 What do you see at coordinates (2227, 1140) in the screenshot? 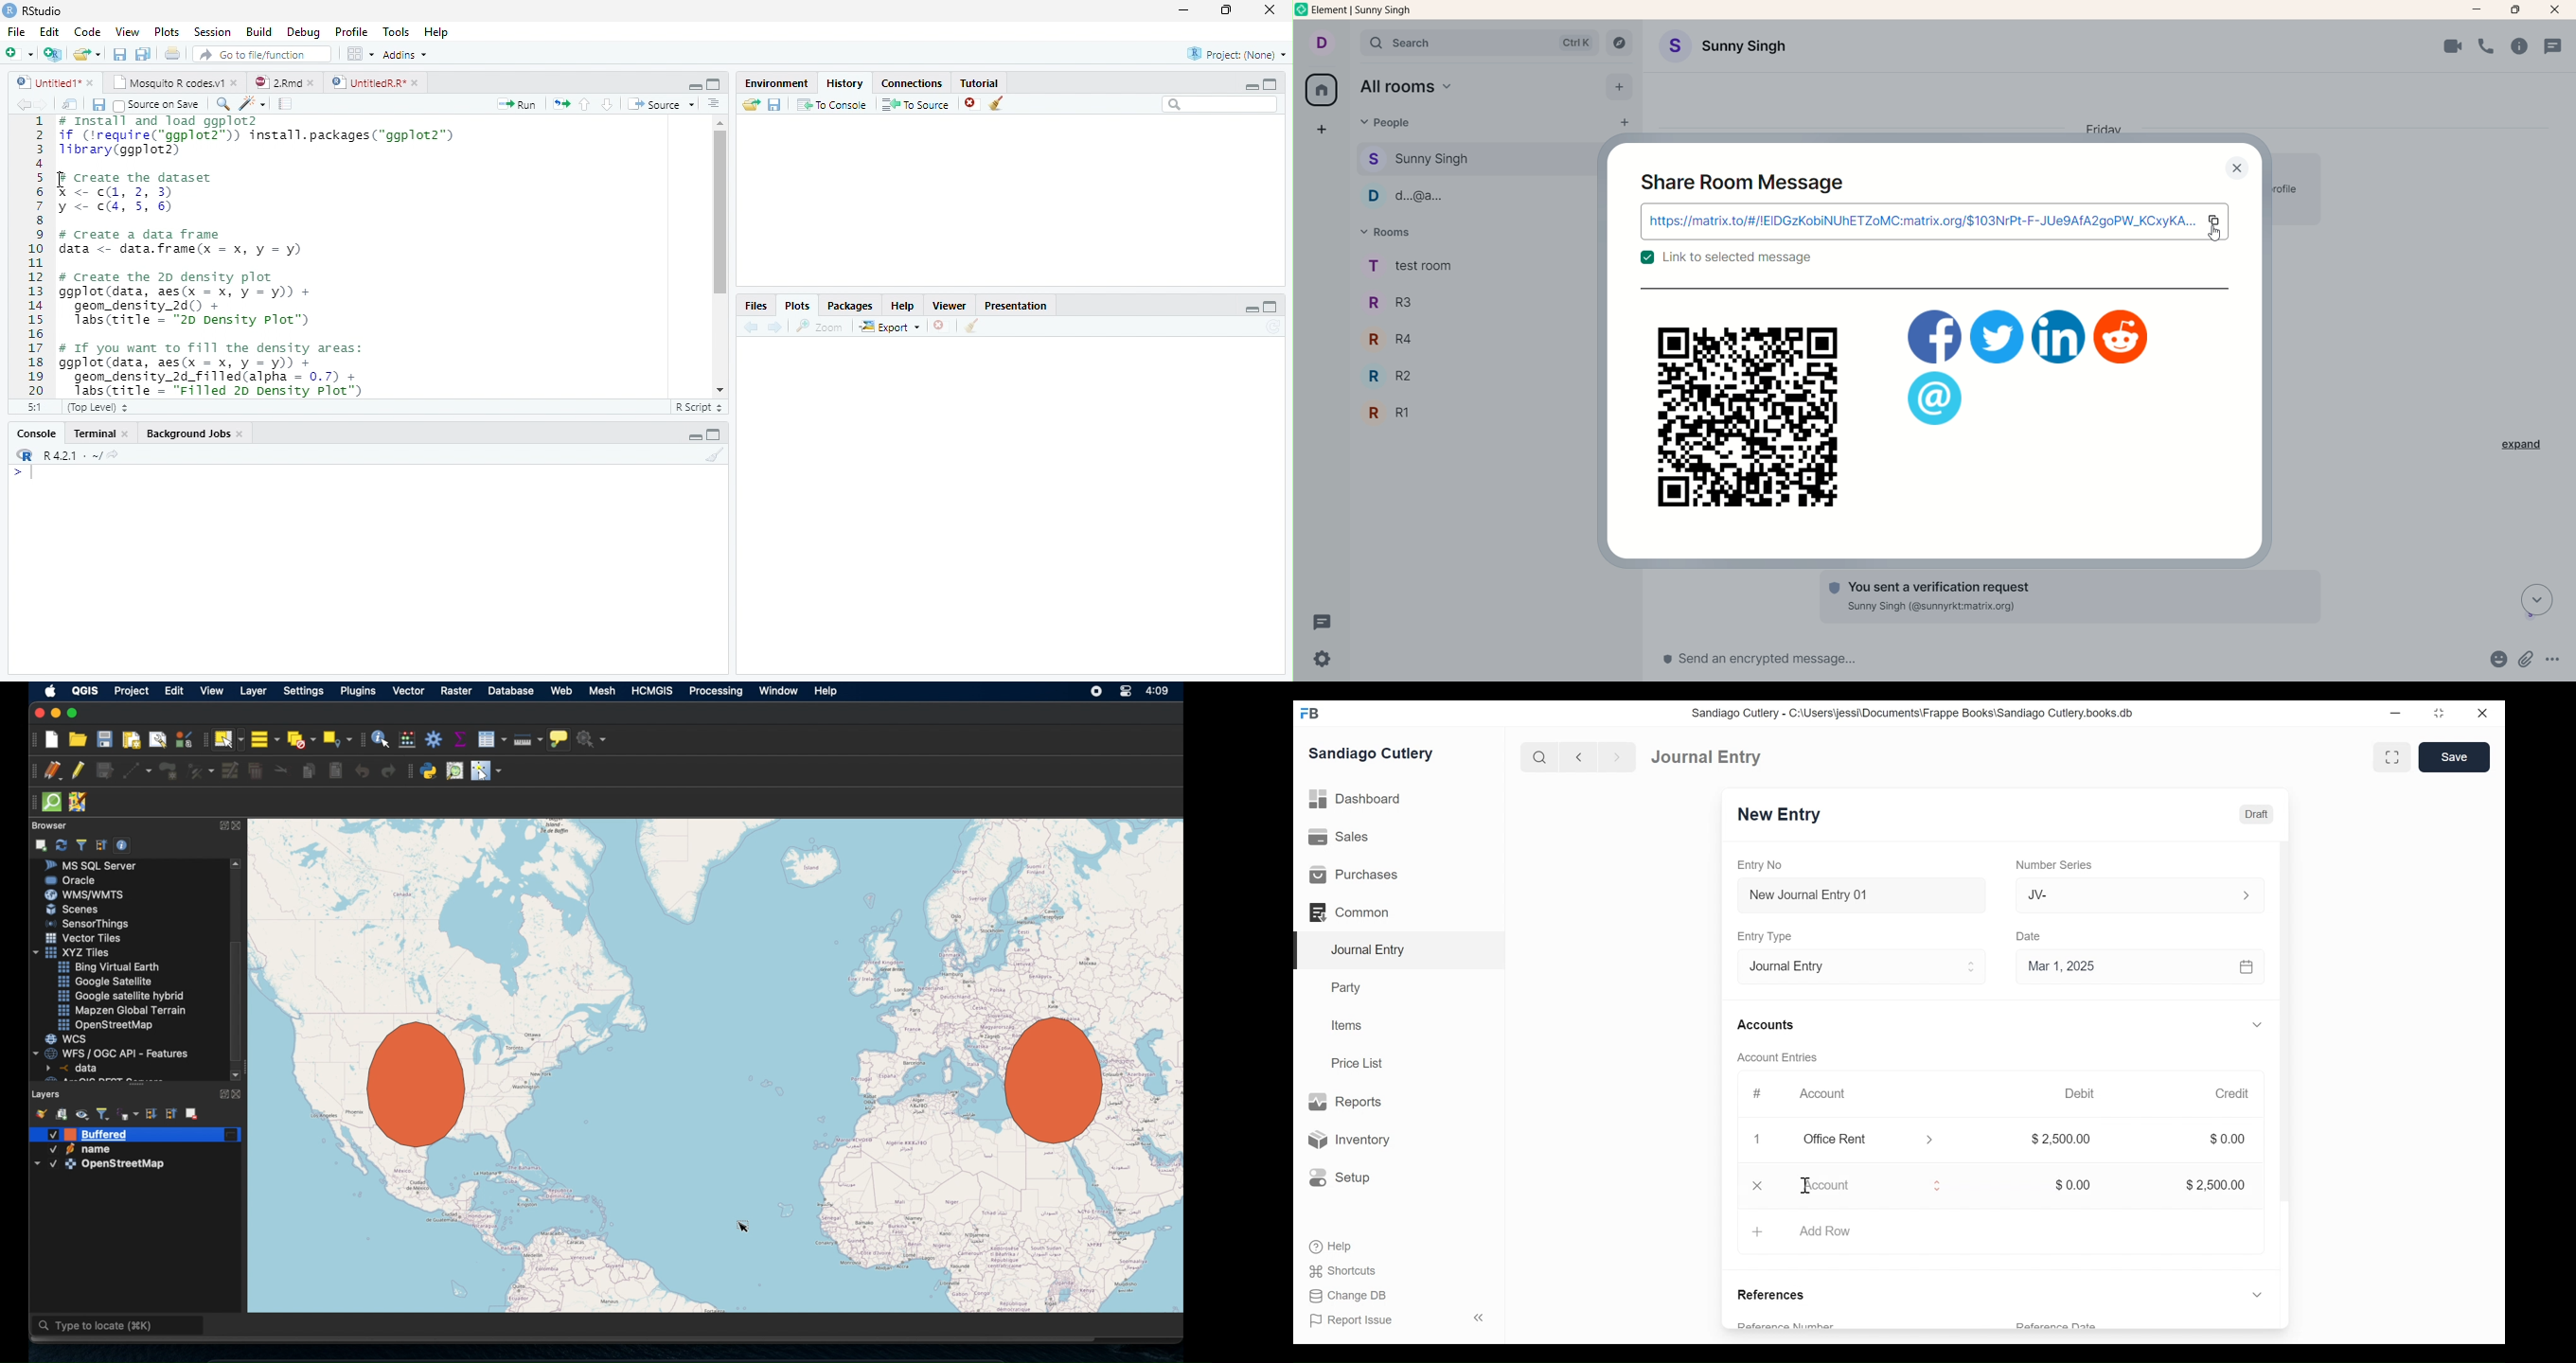
I see `$0.00` at bounding box center [2227, 1140].